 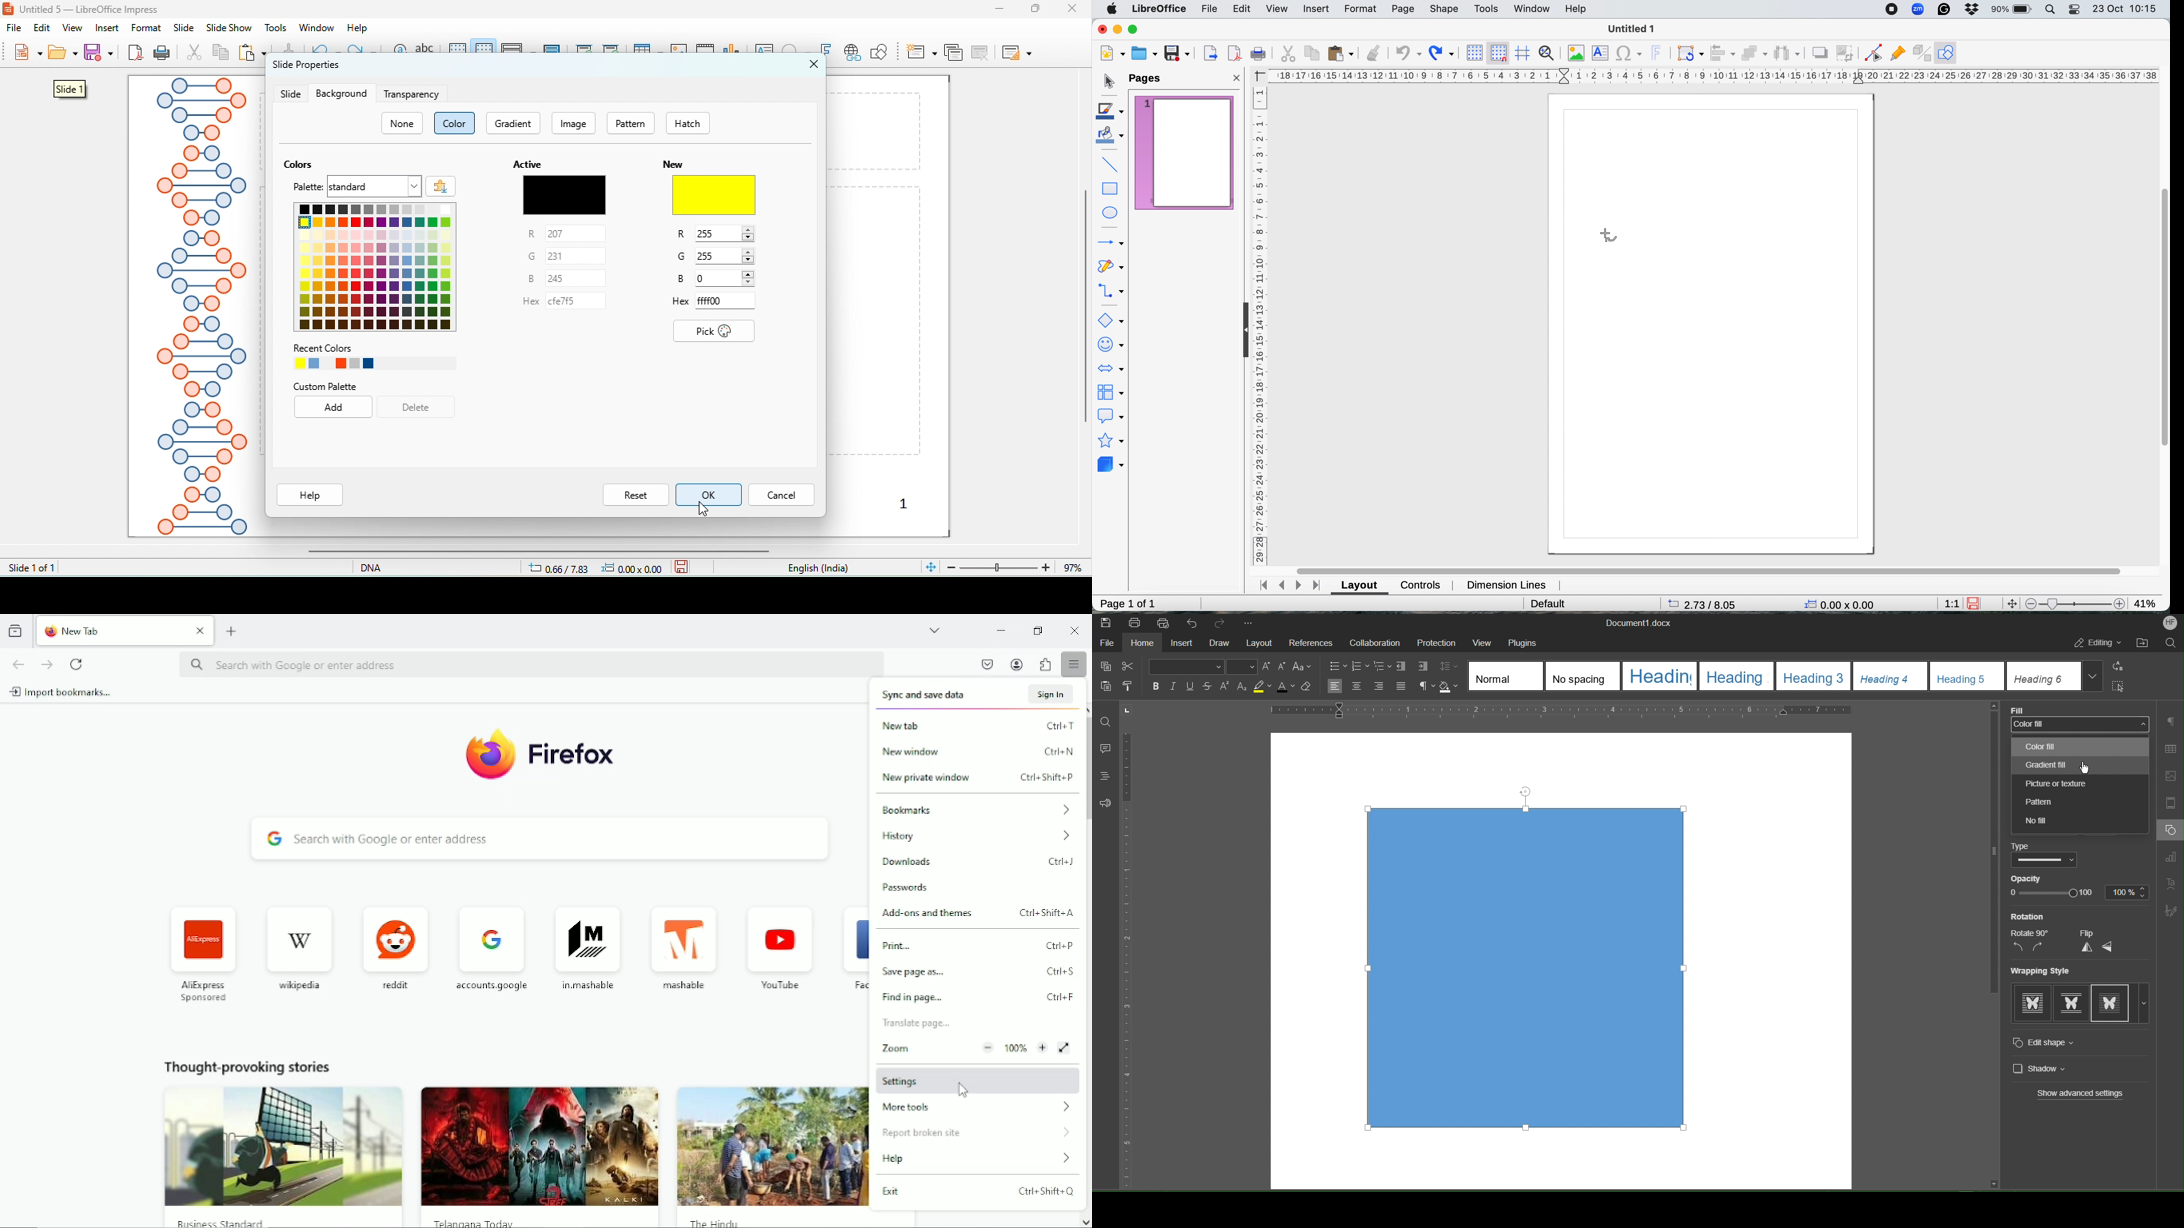 I want to click on switch between pages, so click(x=1290, y=584).